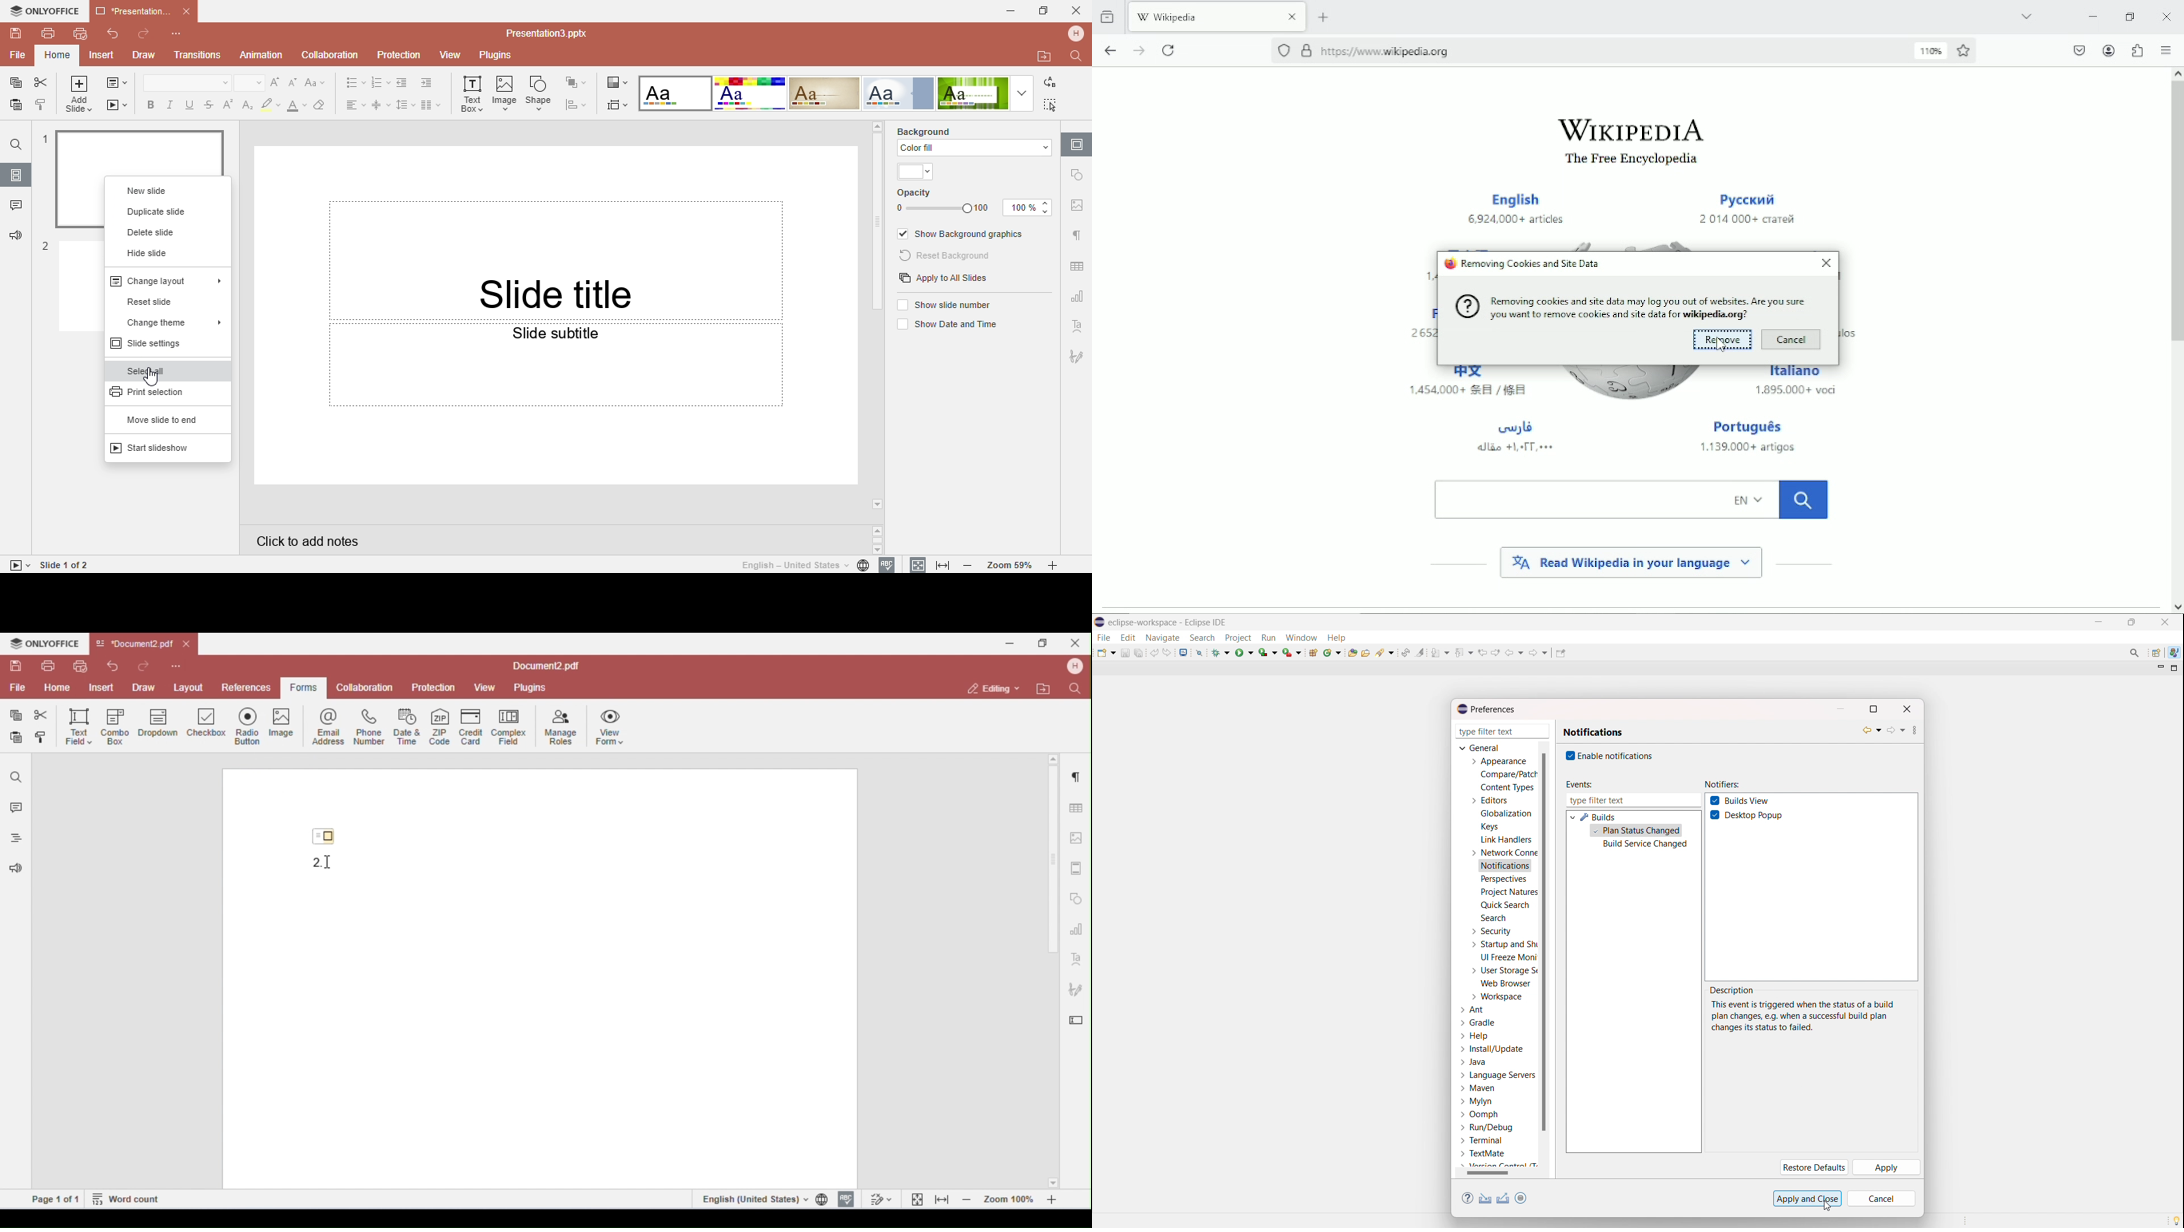 Image resolution: width=2184 pixels, height=1232 pixels. Describe the element at coordinates (353, 104) in the screenshot. I see `Horizontal align` at that location.